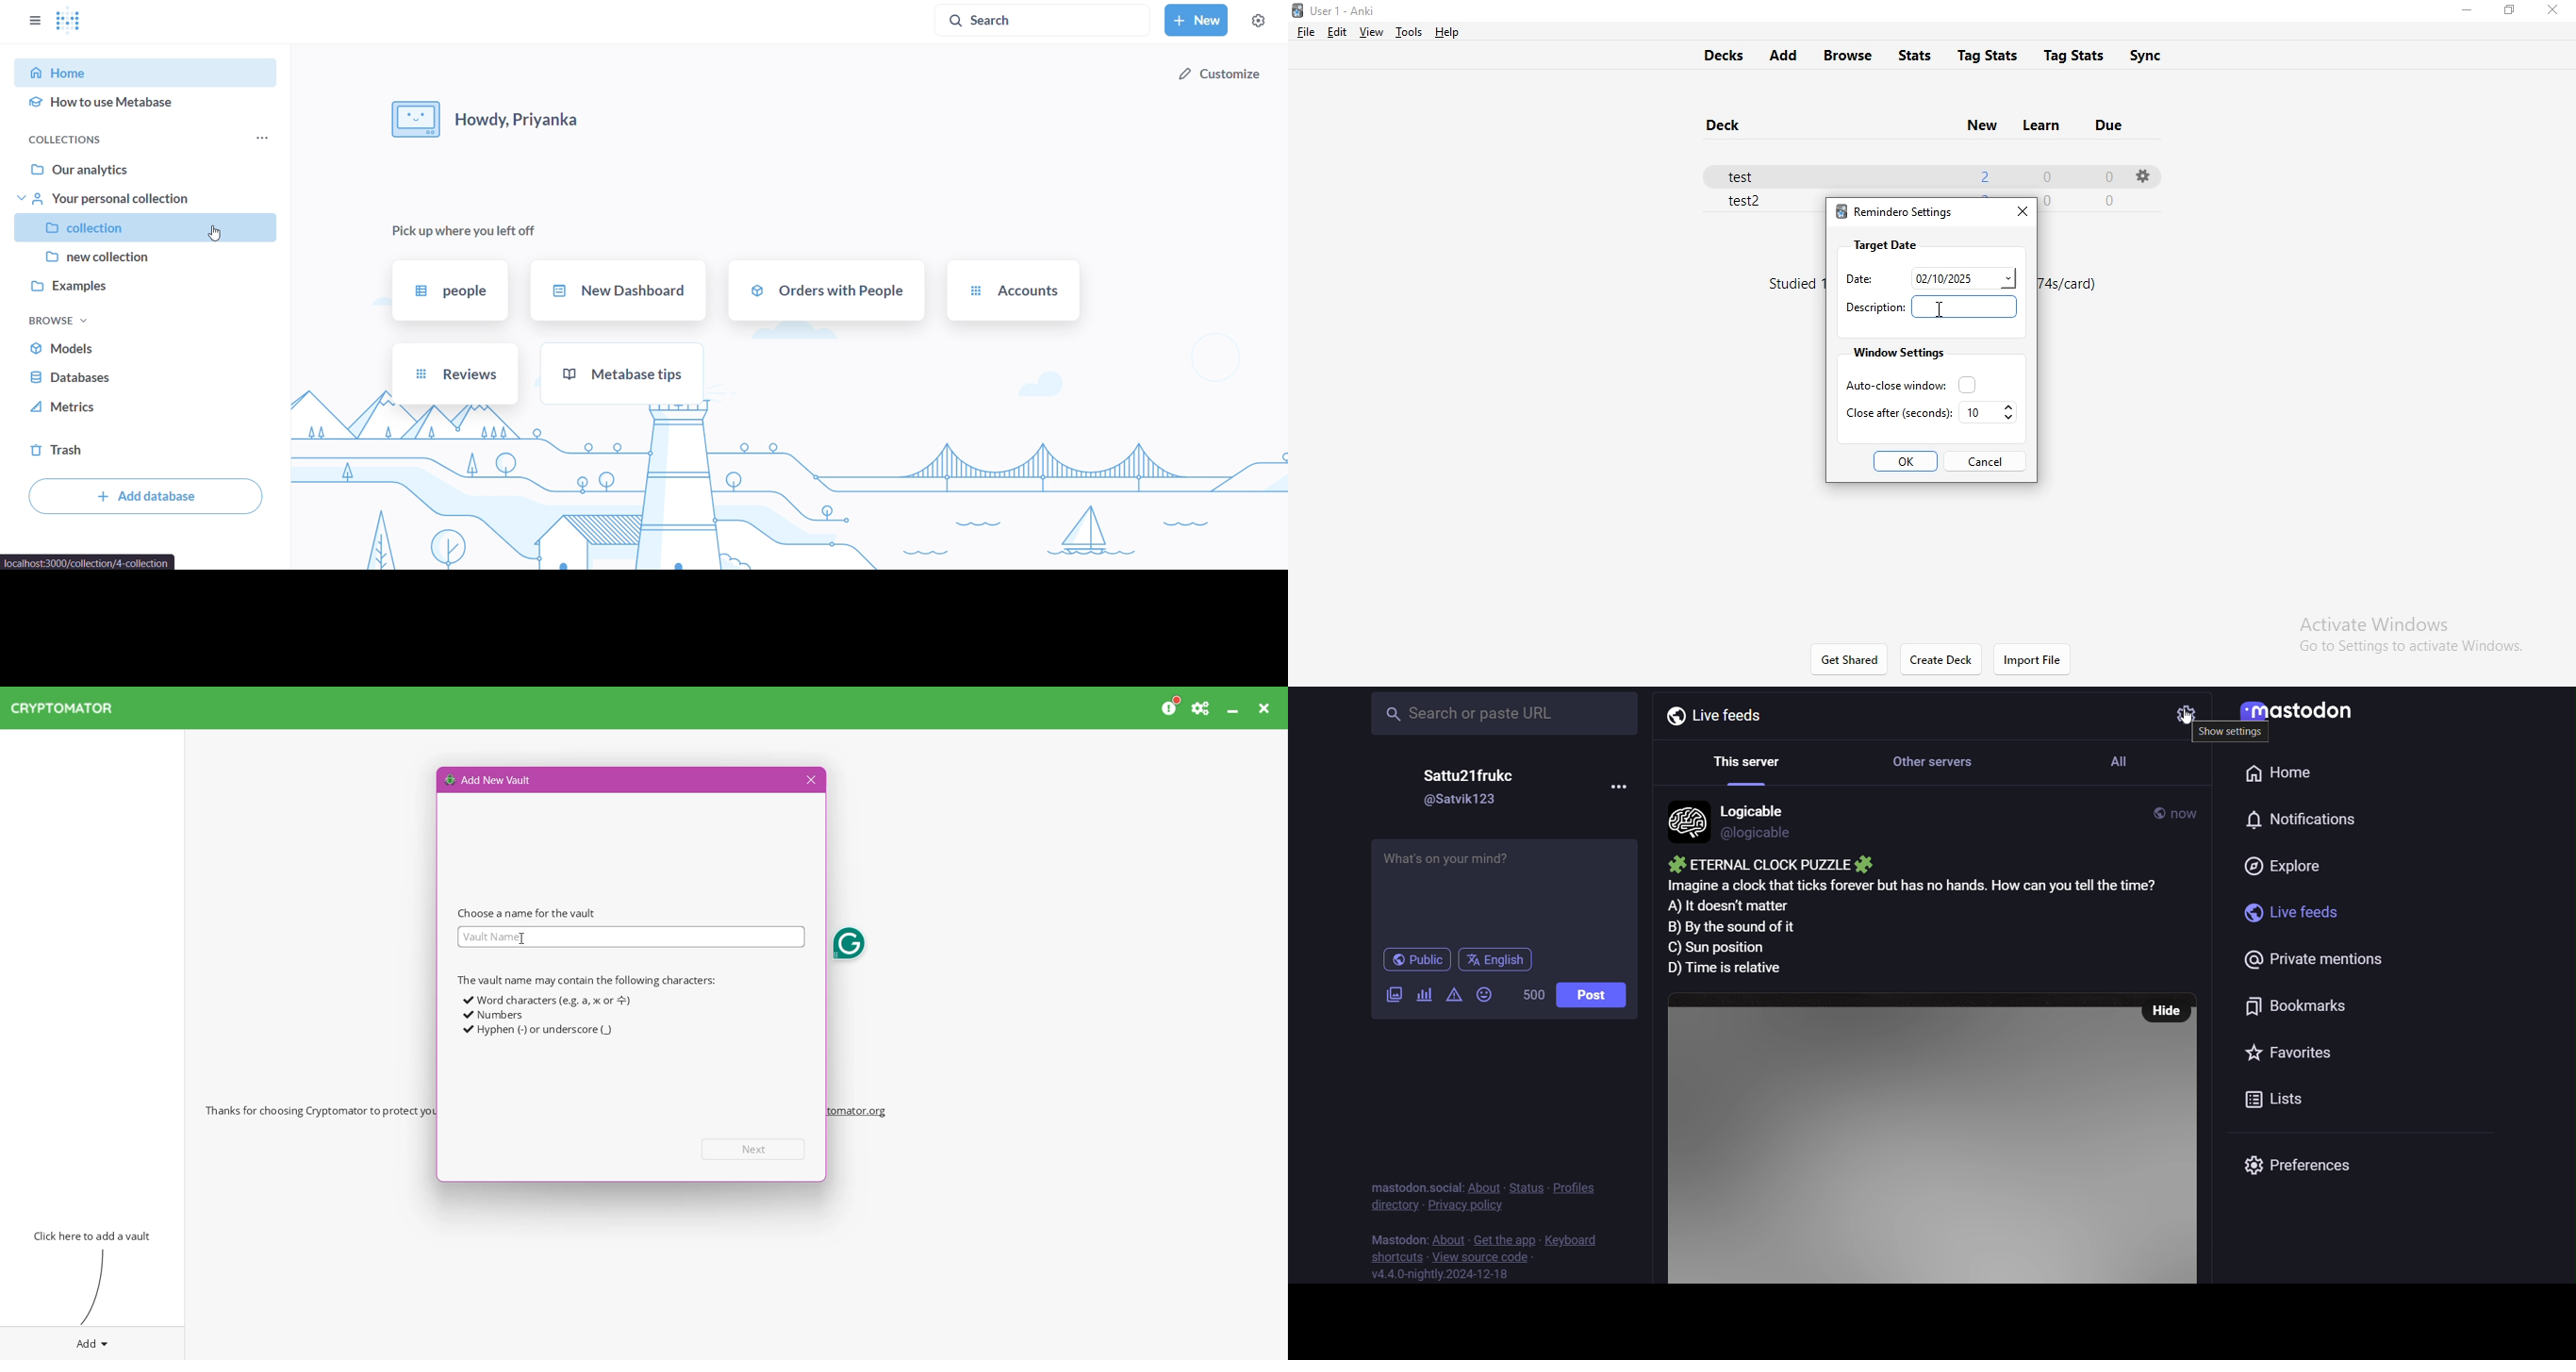  I want to click on Minimize, so click(1234, 708).